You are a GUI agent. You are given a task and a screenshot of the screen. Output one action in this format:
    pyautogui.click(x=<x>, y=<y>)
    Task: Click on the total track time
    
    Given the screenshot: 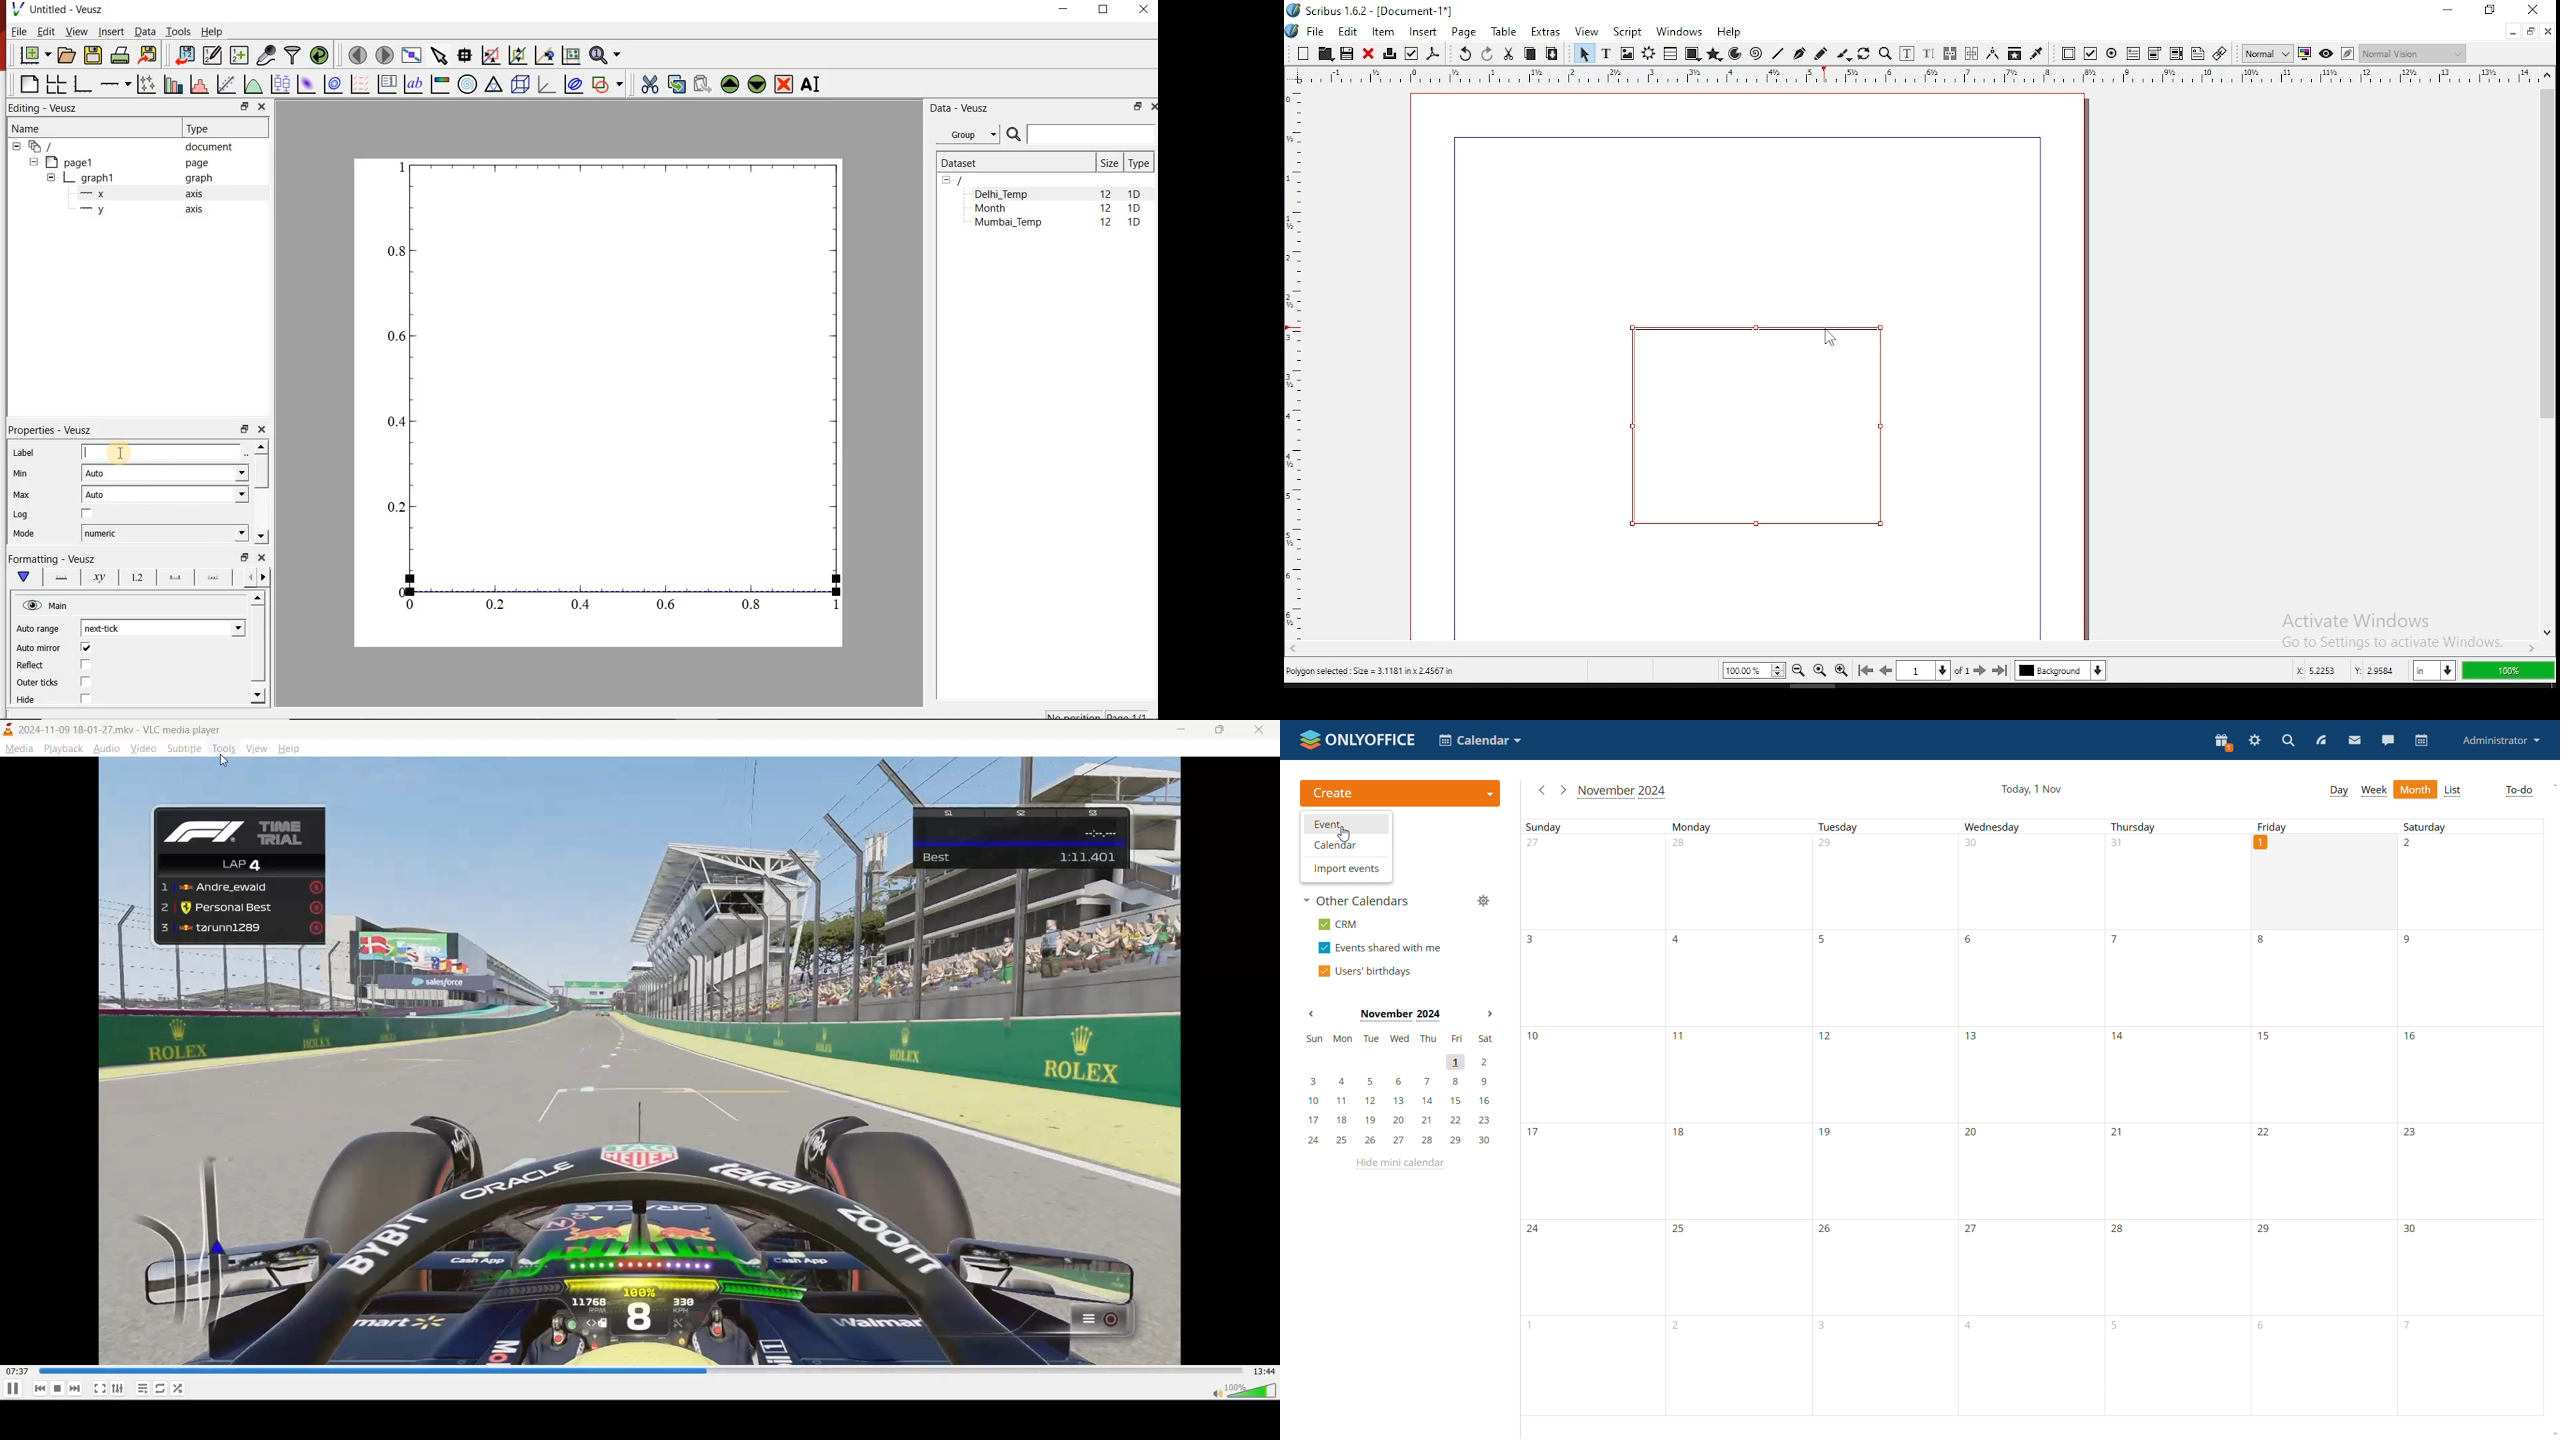 What is the action you would take?
    pyautogui.click(x=1264, y=1372)
    